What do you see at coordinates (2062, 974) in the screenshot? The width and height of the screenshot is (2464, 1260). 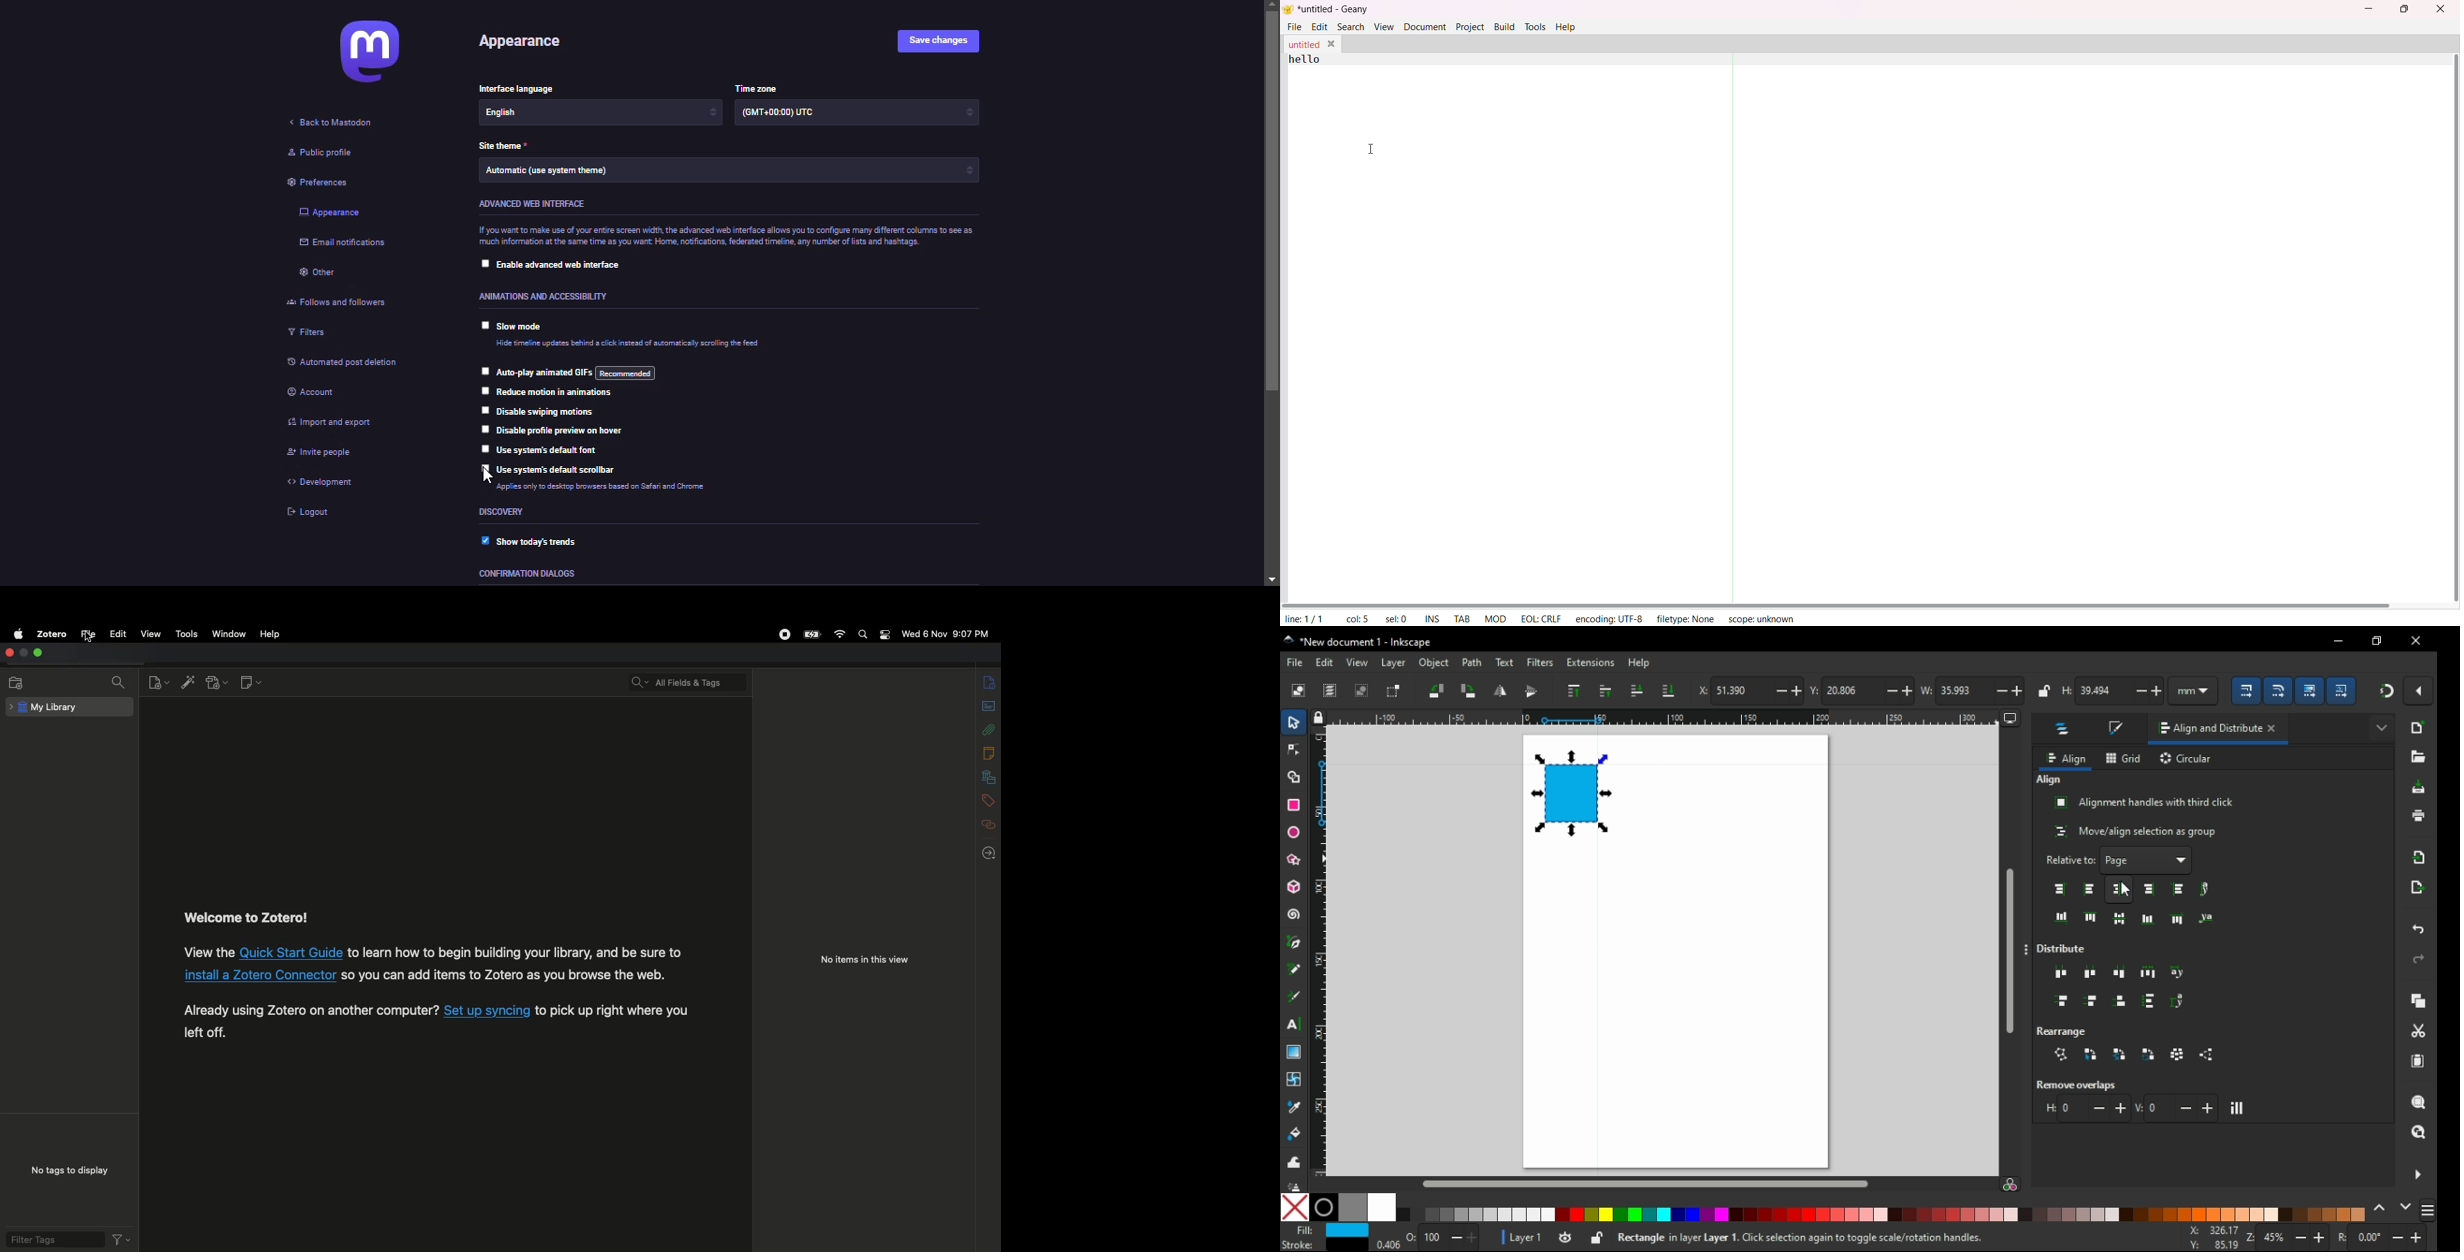 I see `distribute horizontally with even spacing between left edges` at bounding box center [2062, 974].